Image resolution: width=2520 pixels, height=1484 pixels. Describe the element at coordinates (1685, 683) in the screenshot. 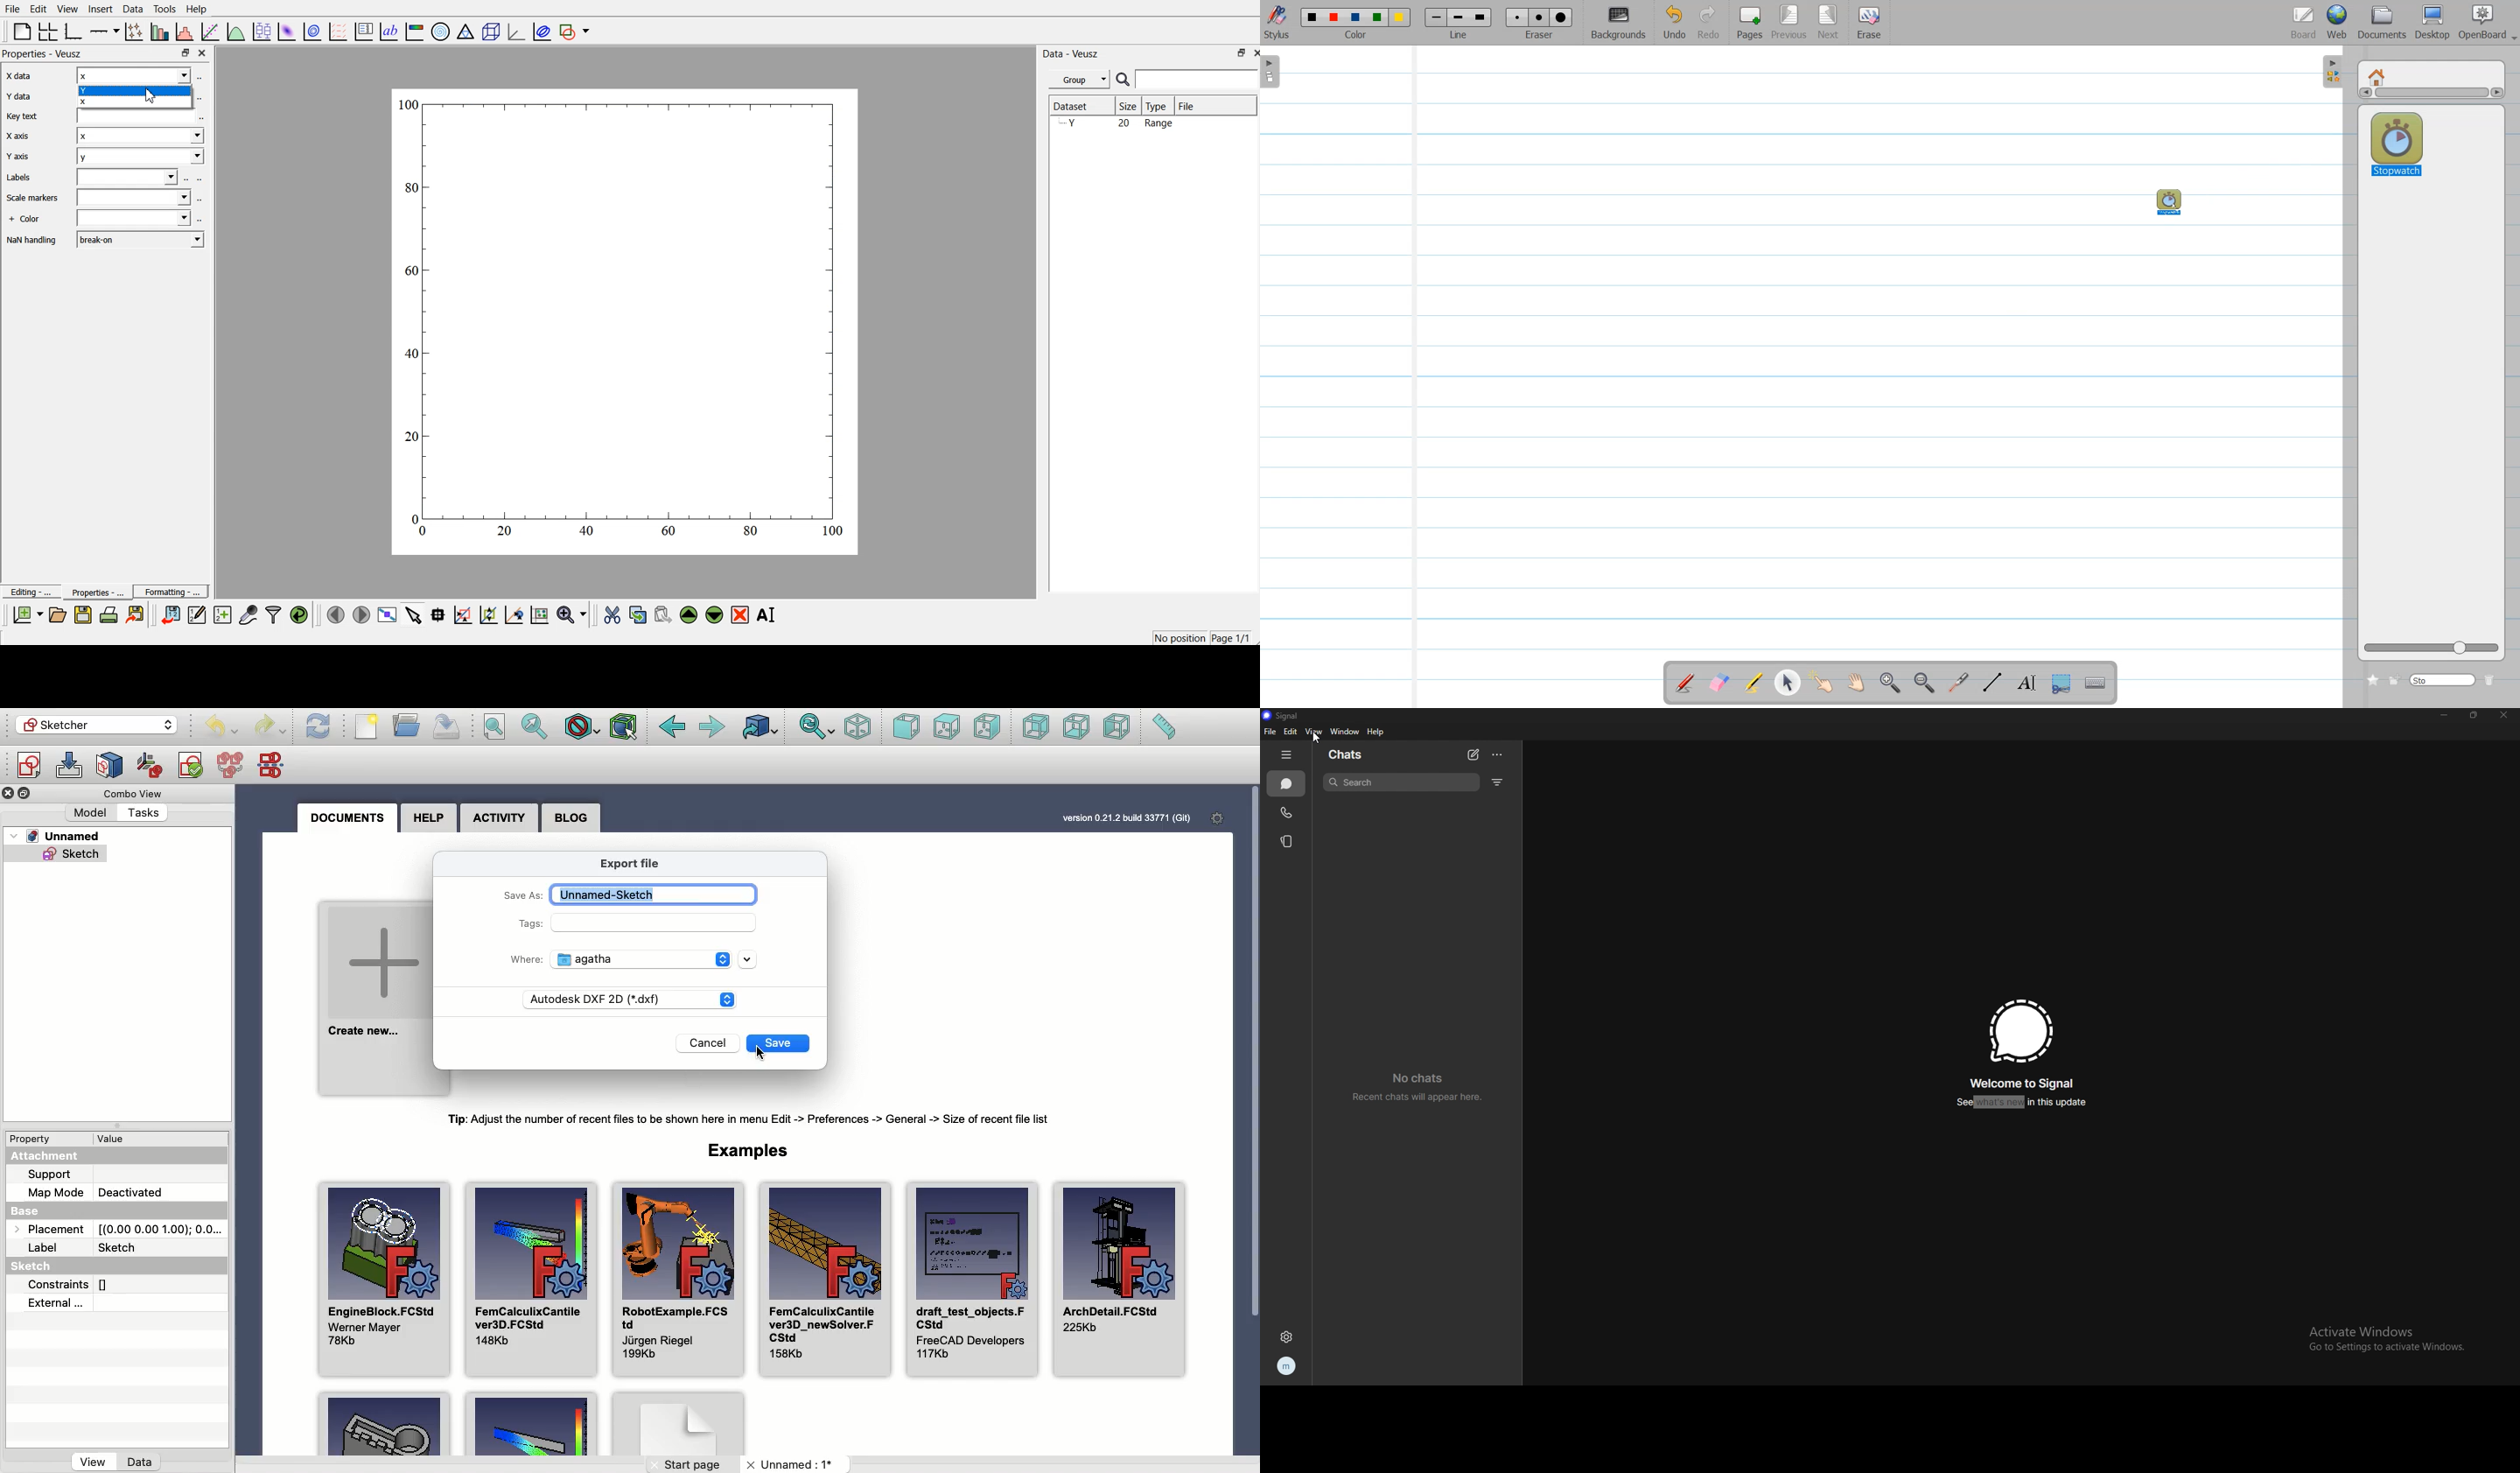

I see `Annotate a Document ` at that location.